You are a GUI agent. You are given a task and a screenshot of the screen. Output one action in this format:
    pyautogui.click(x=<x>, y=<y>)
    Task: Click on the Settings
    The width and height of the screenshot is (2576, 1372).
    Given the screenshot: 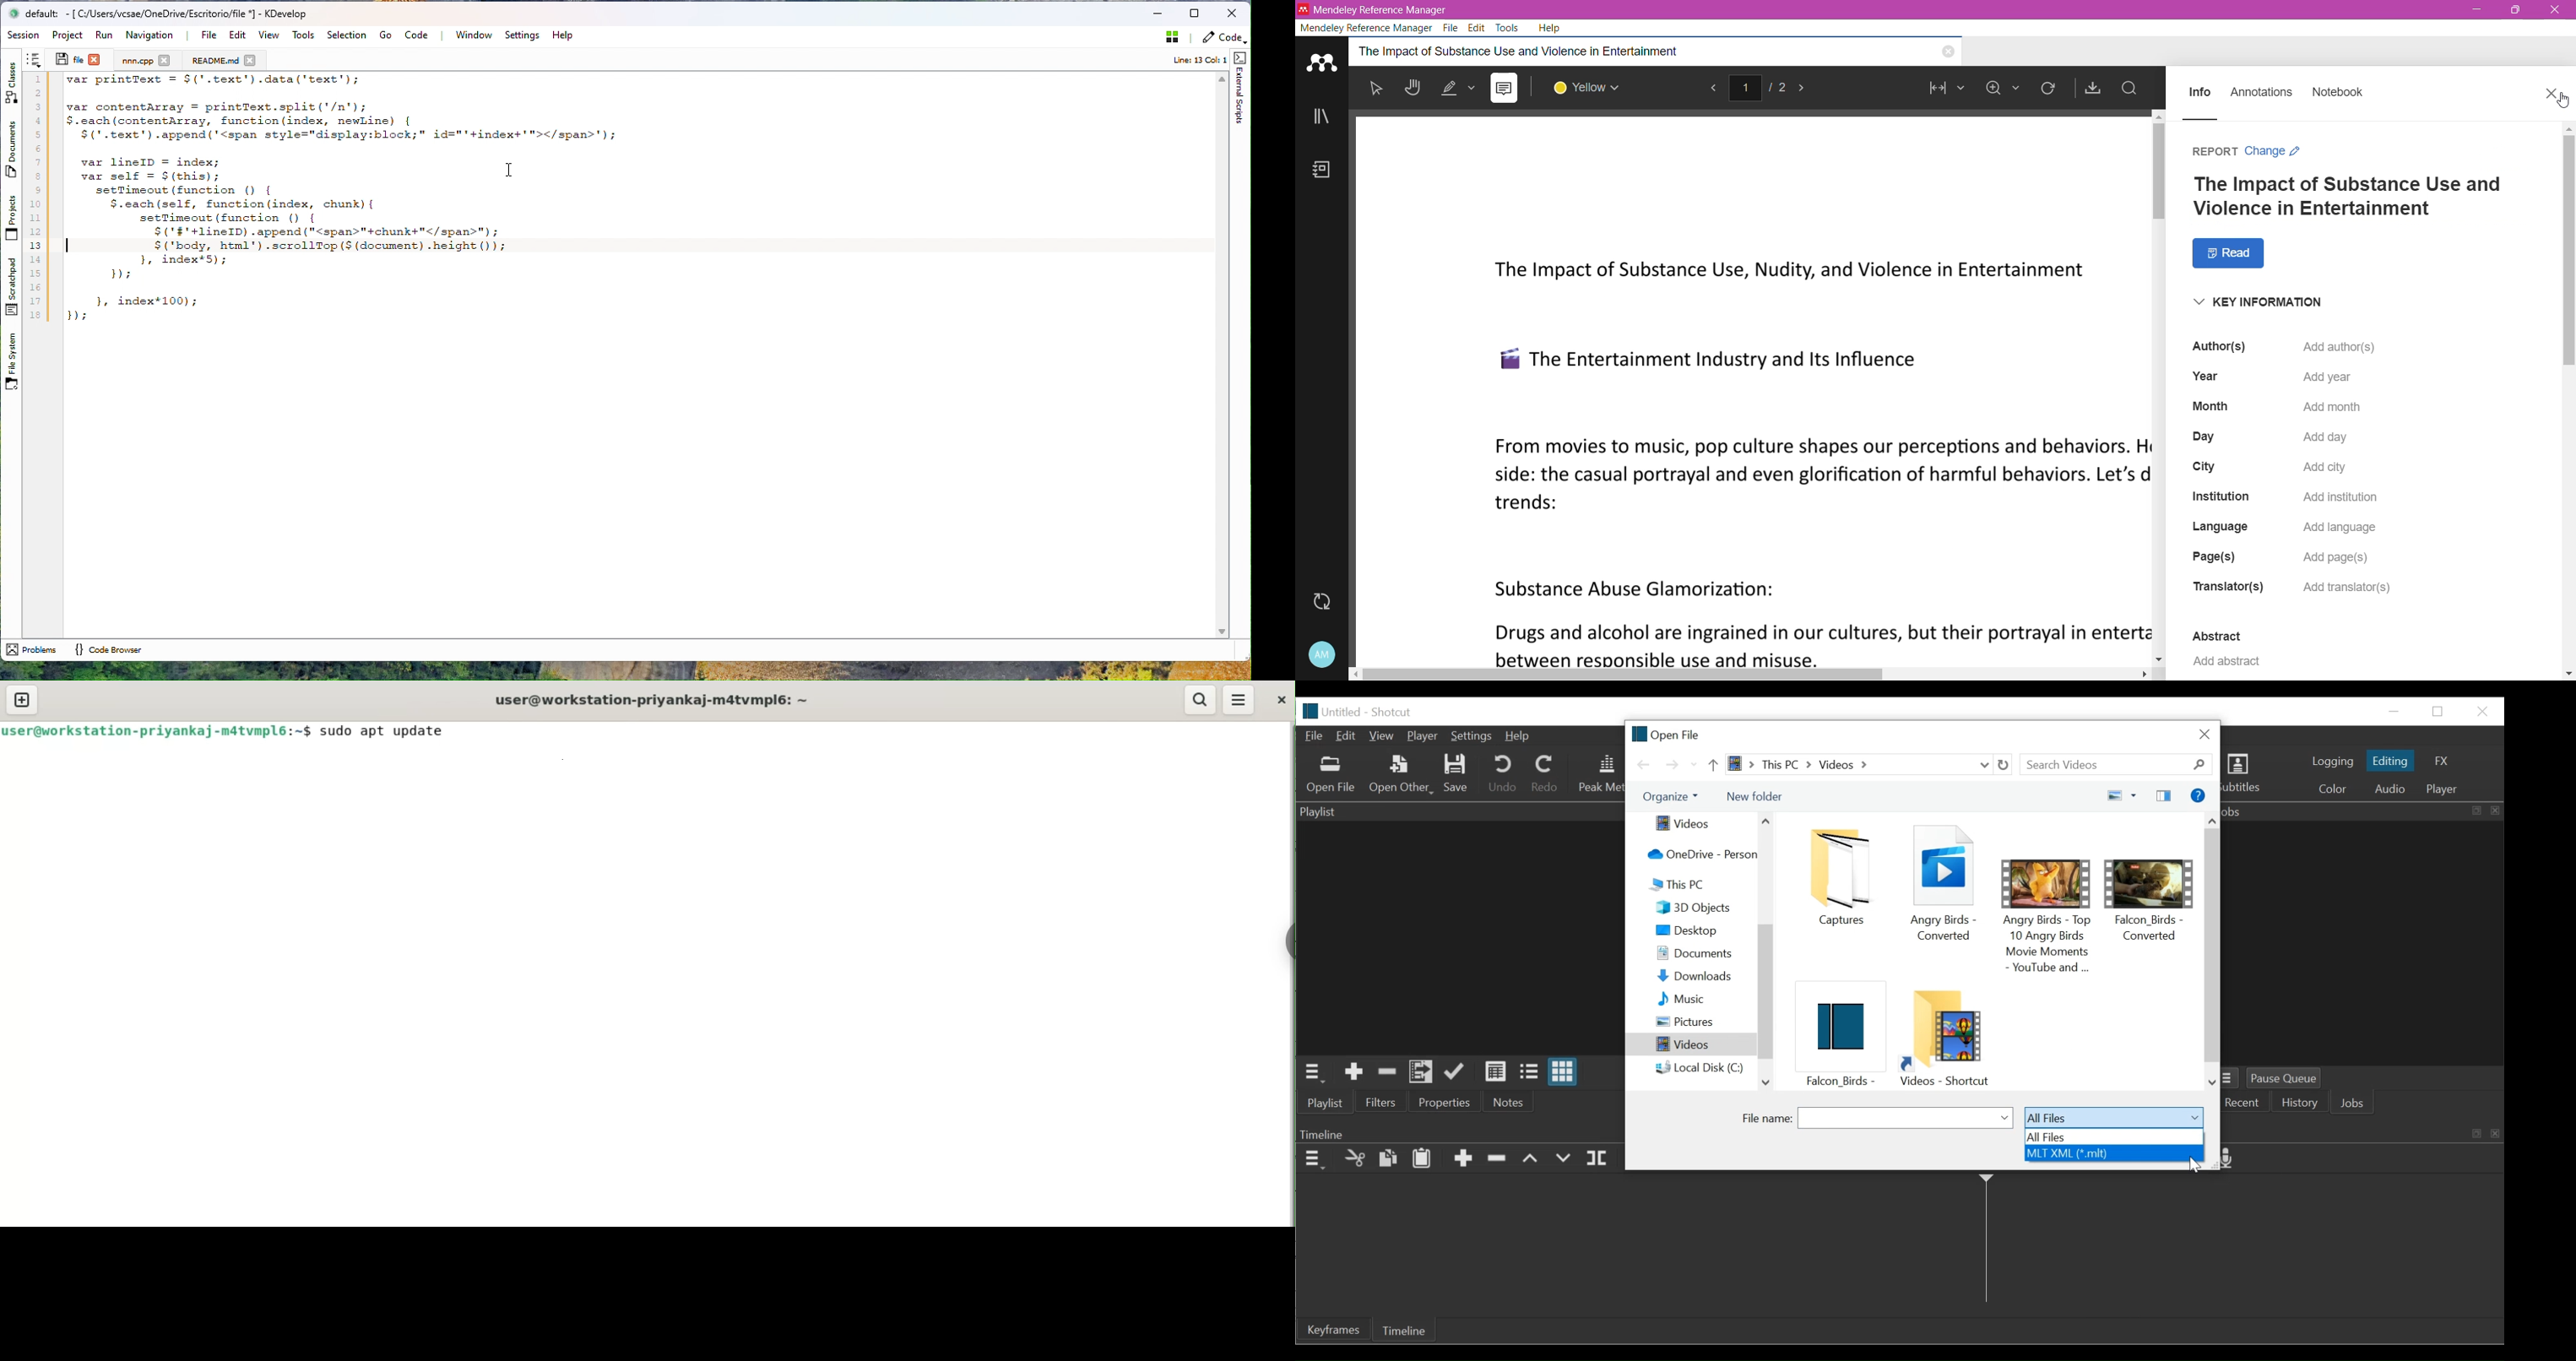 What is the action you would take?
    pyautogui.click(x=1472, y=737)
    